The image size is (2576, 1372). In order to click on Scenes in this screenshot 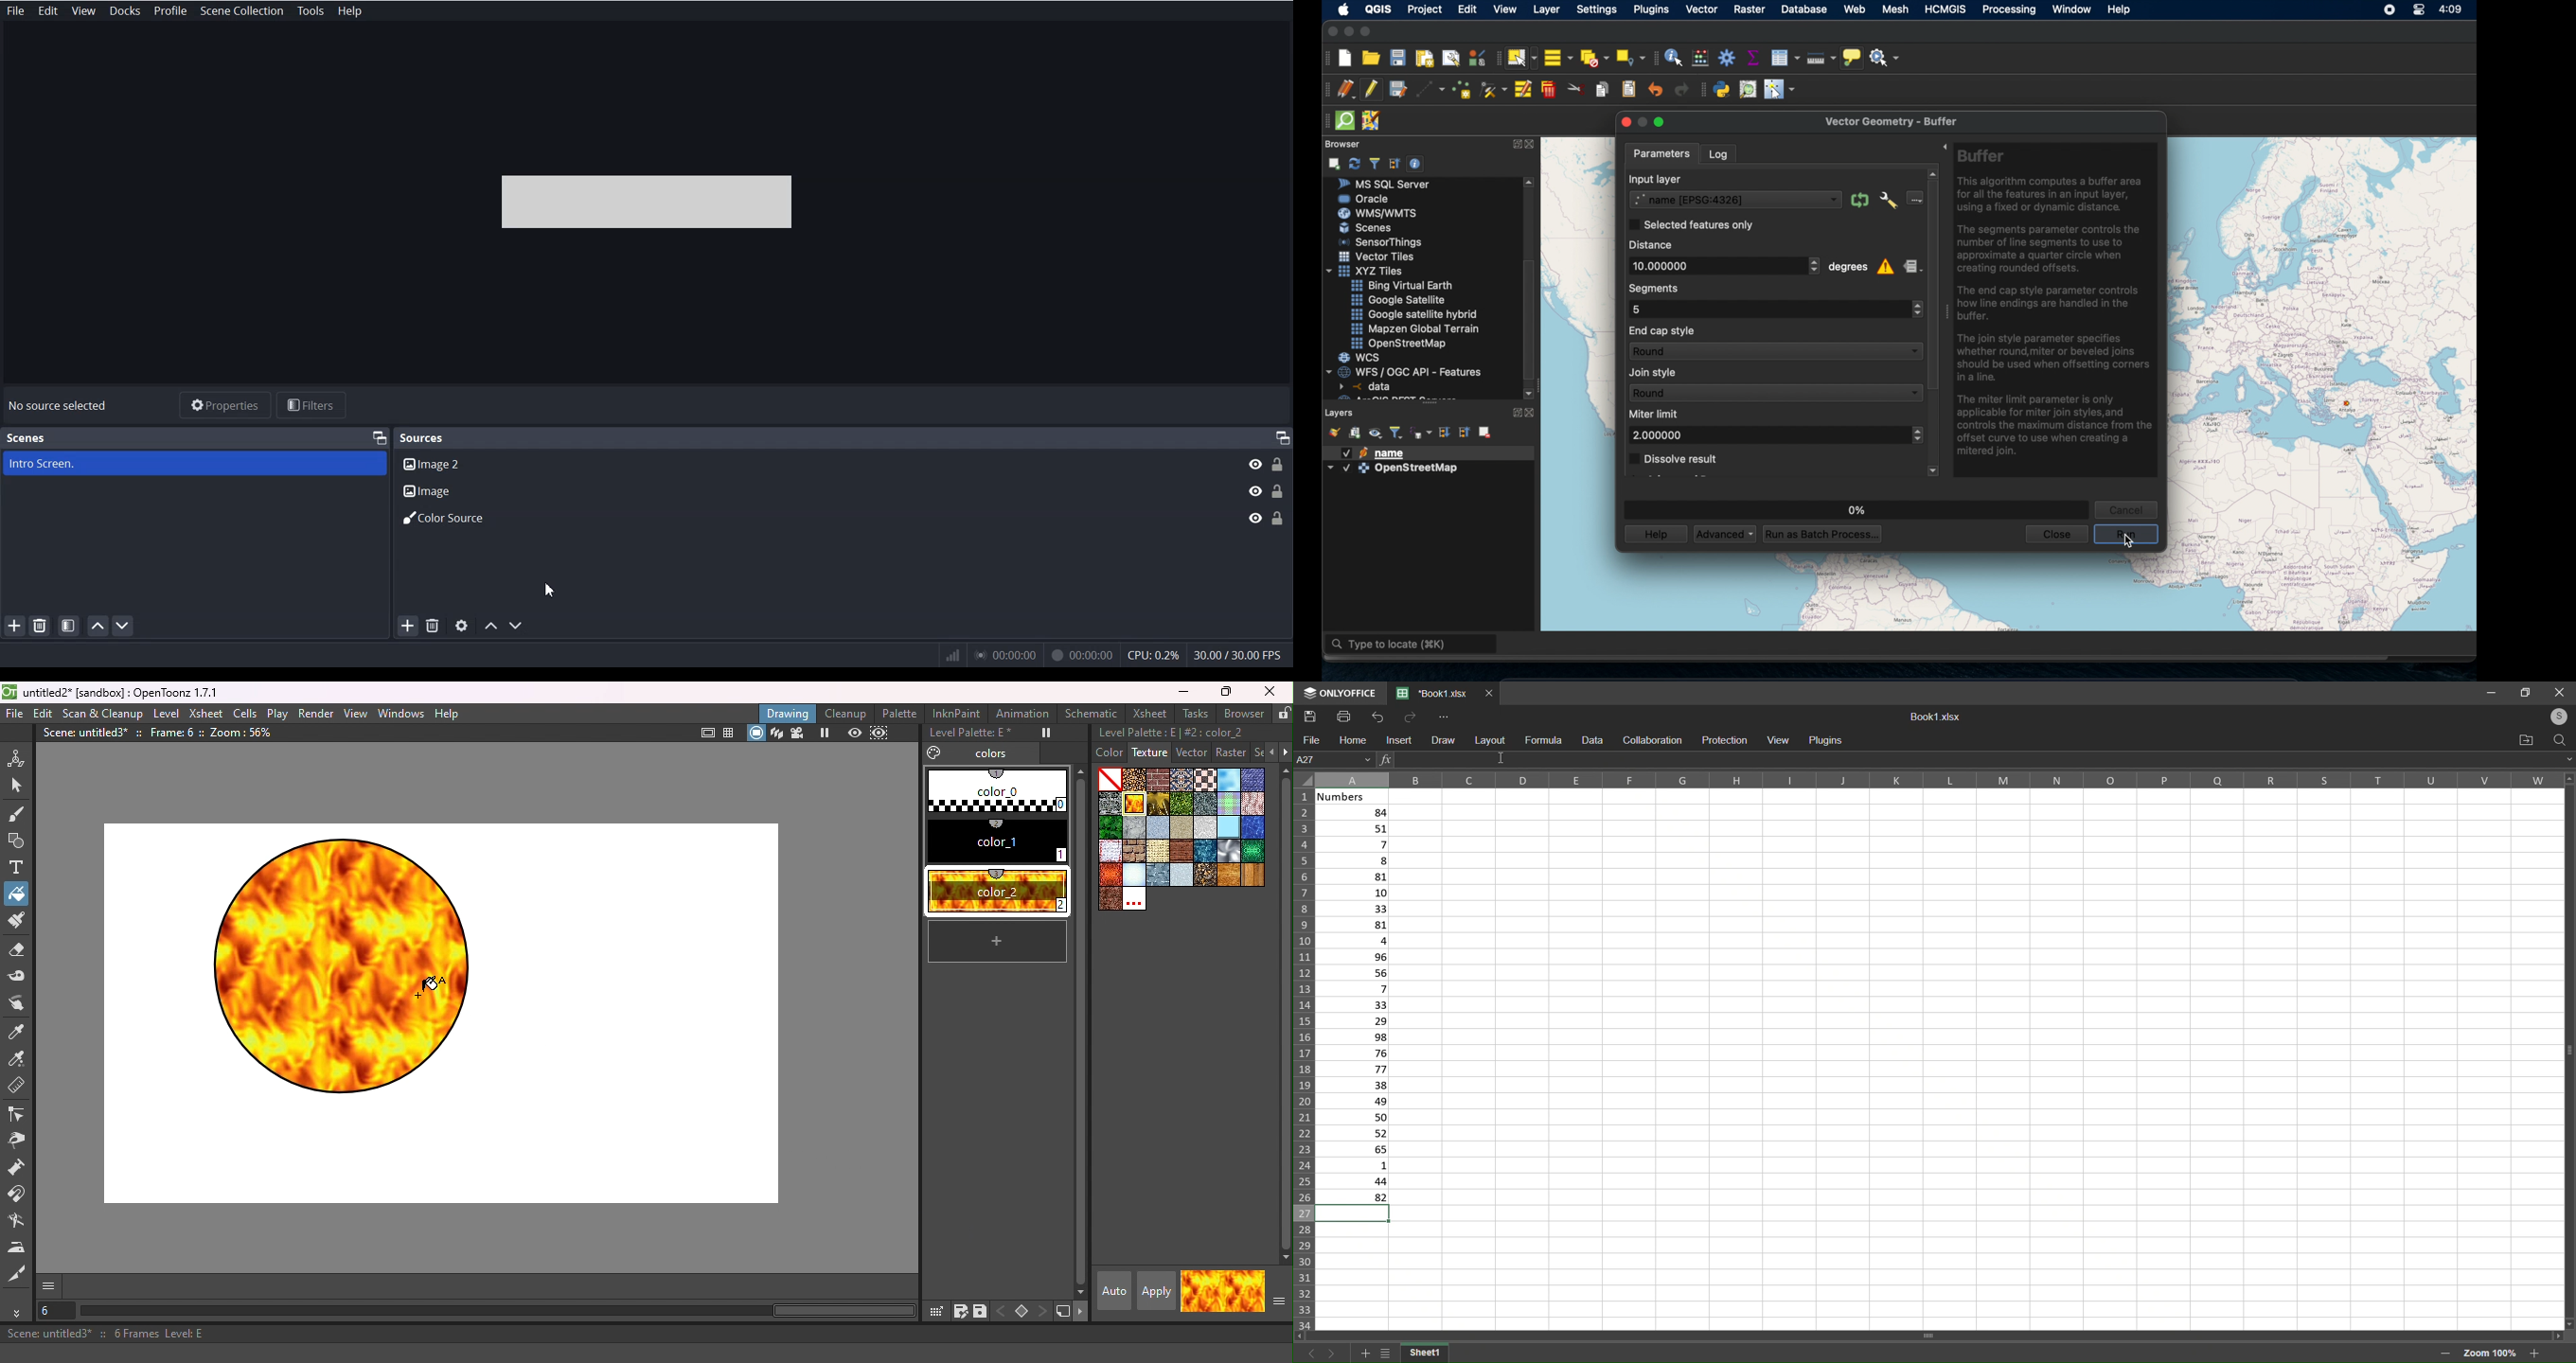, I will do `click(26, 438)`.